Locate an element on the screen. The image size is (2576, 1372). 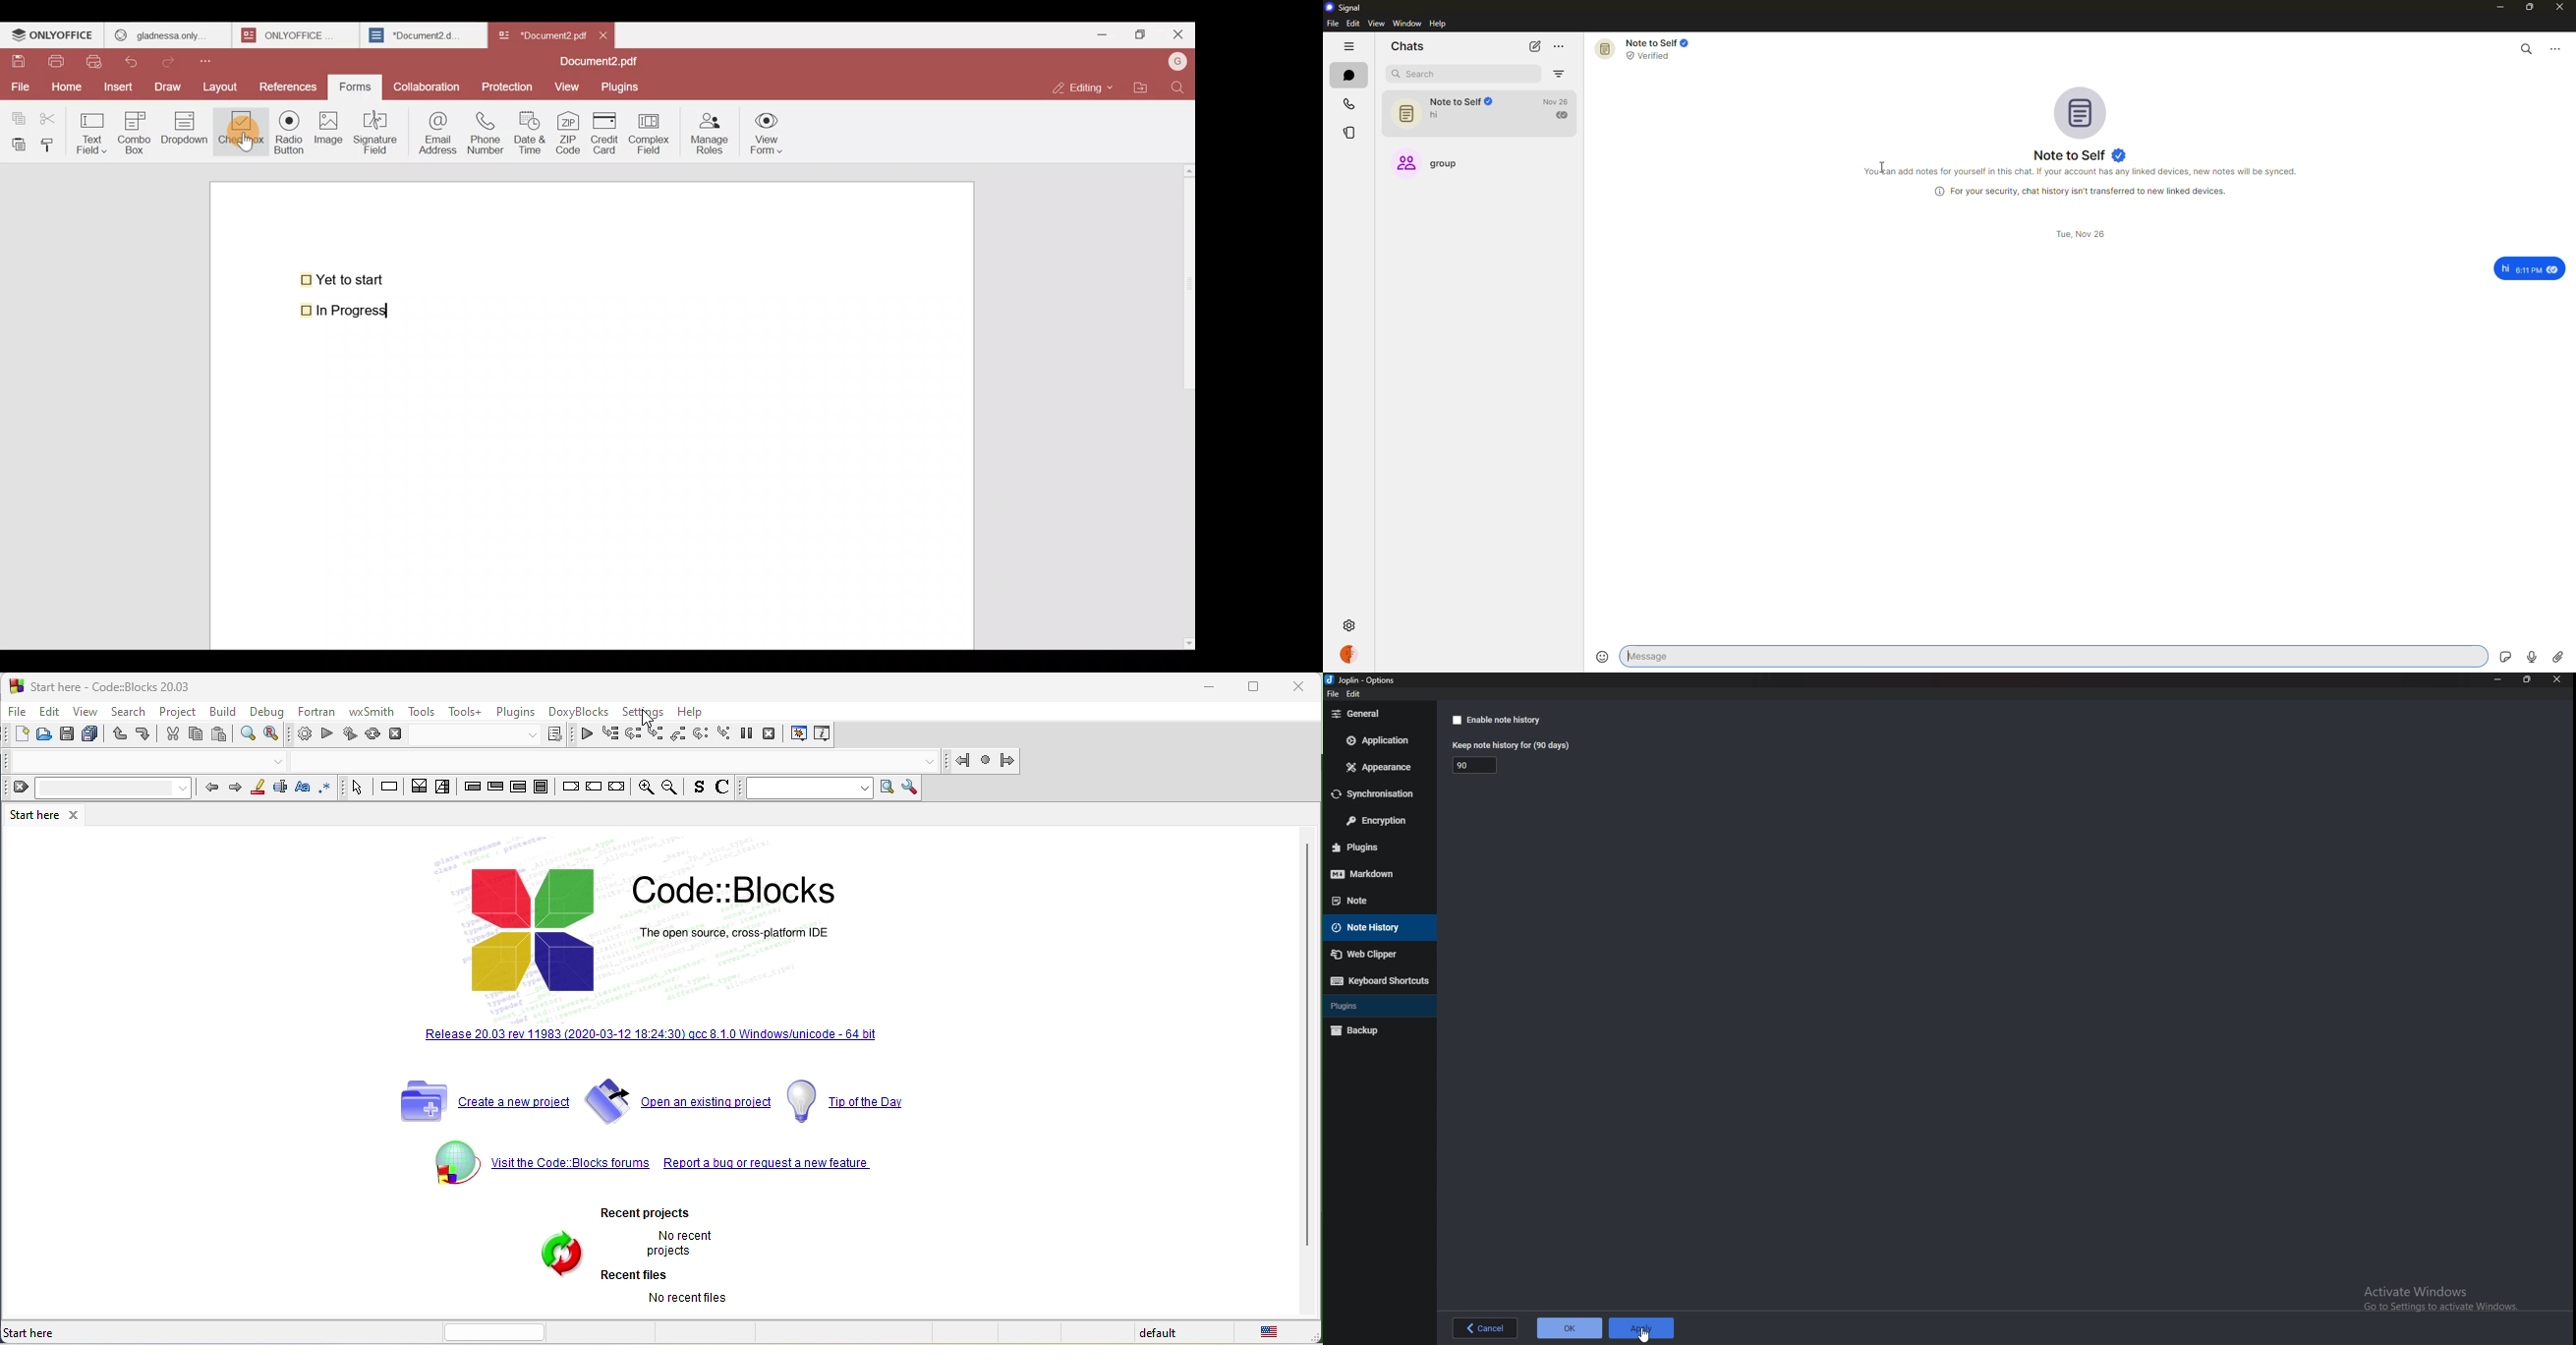
back is located at coordinates (1485, 1328).